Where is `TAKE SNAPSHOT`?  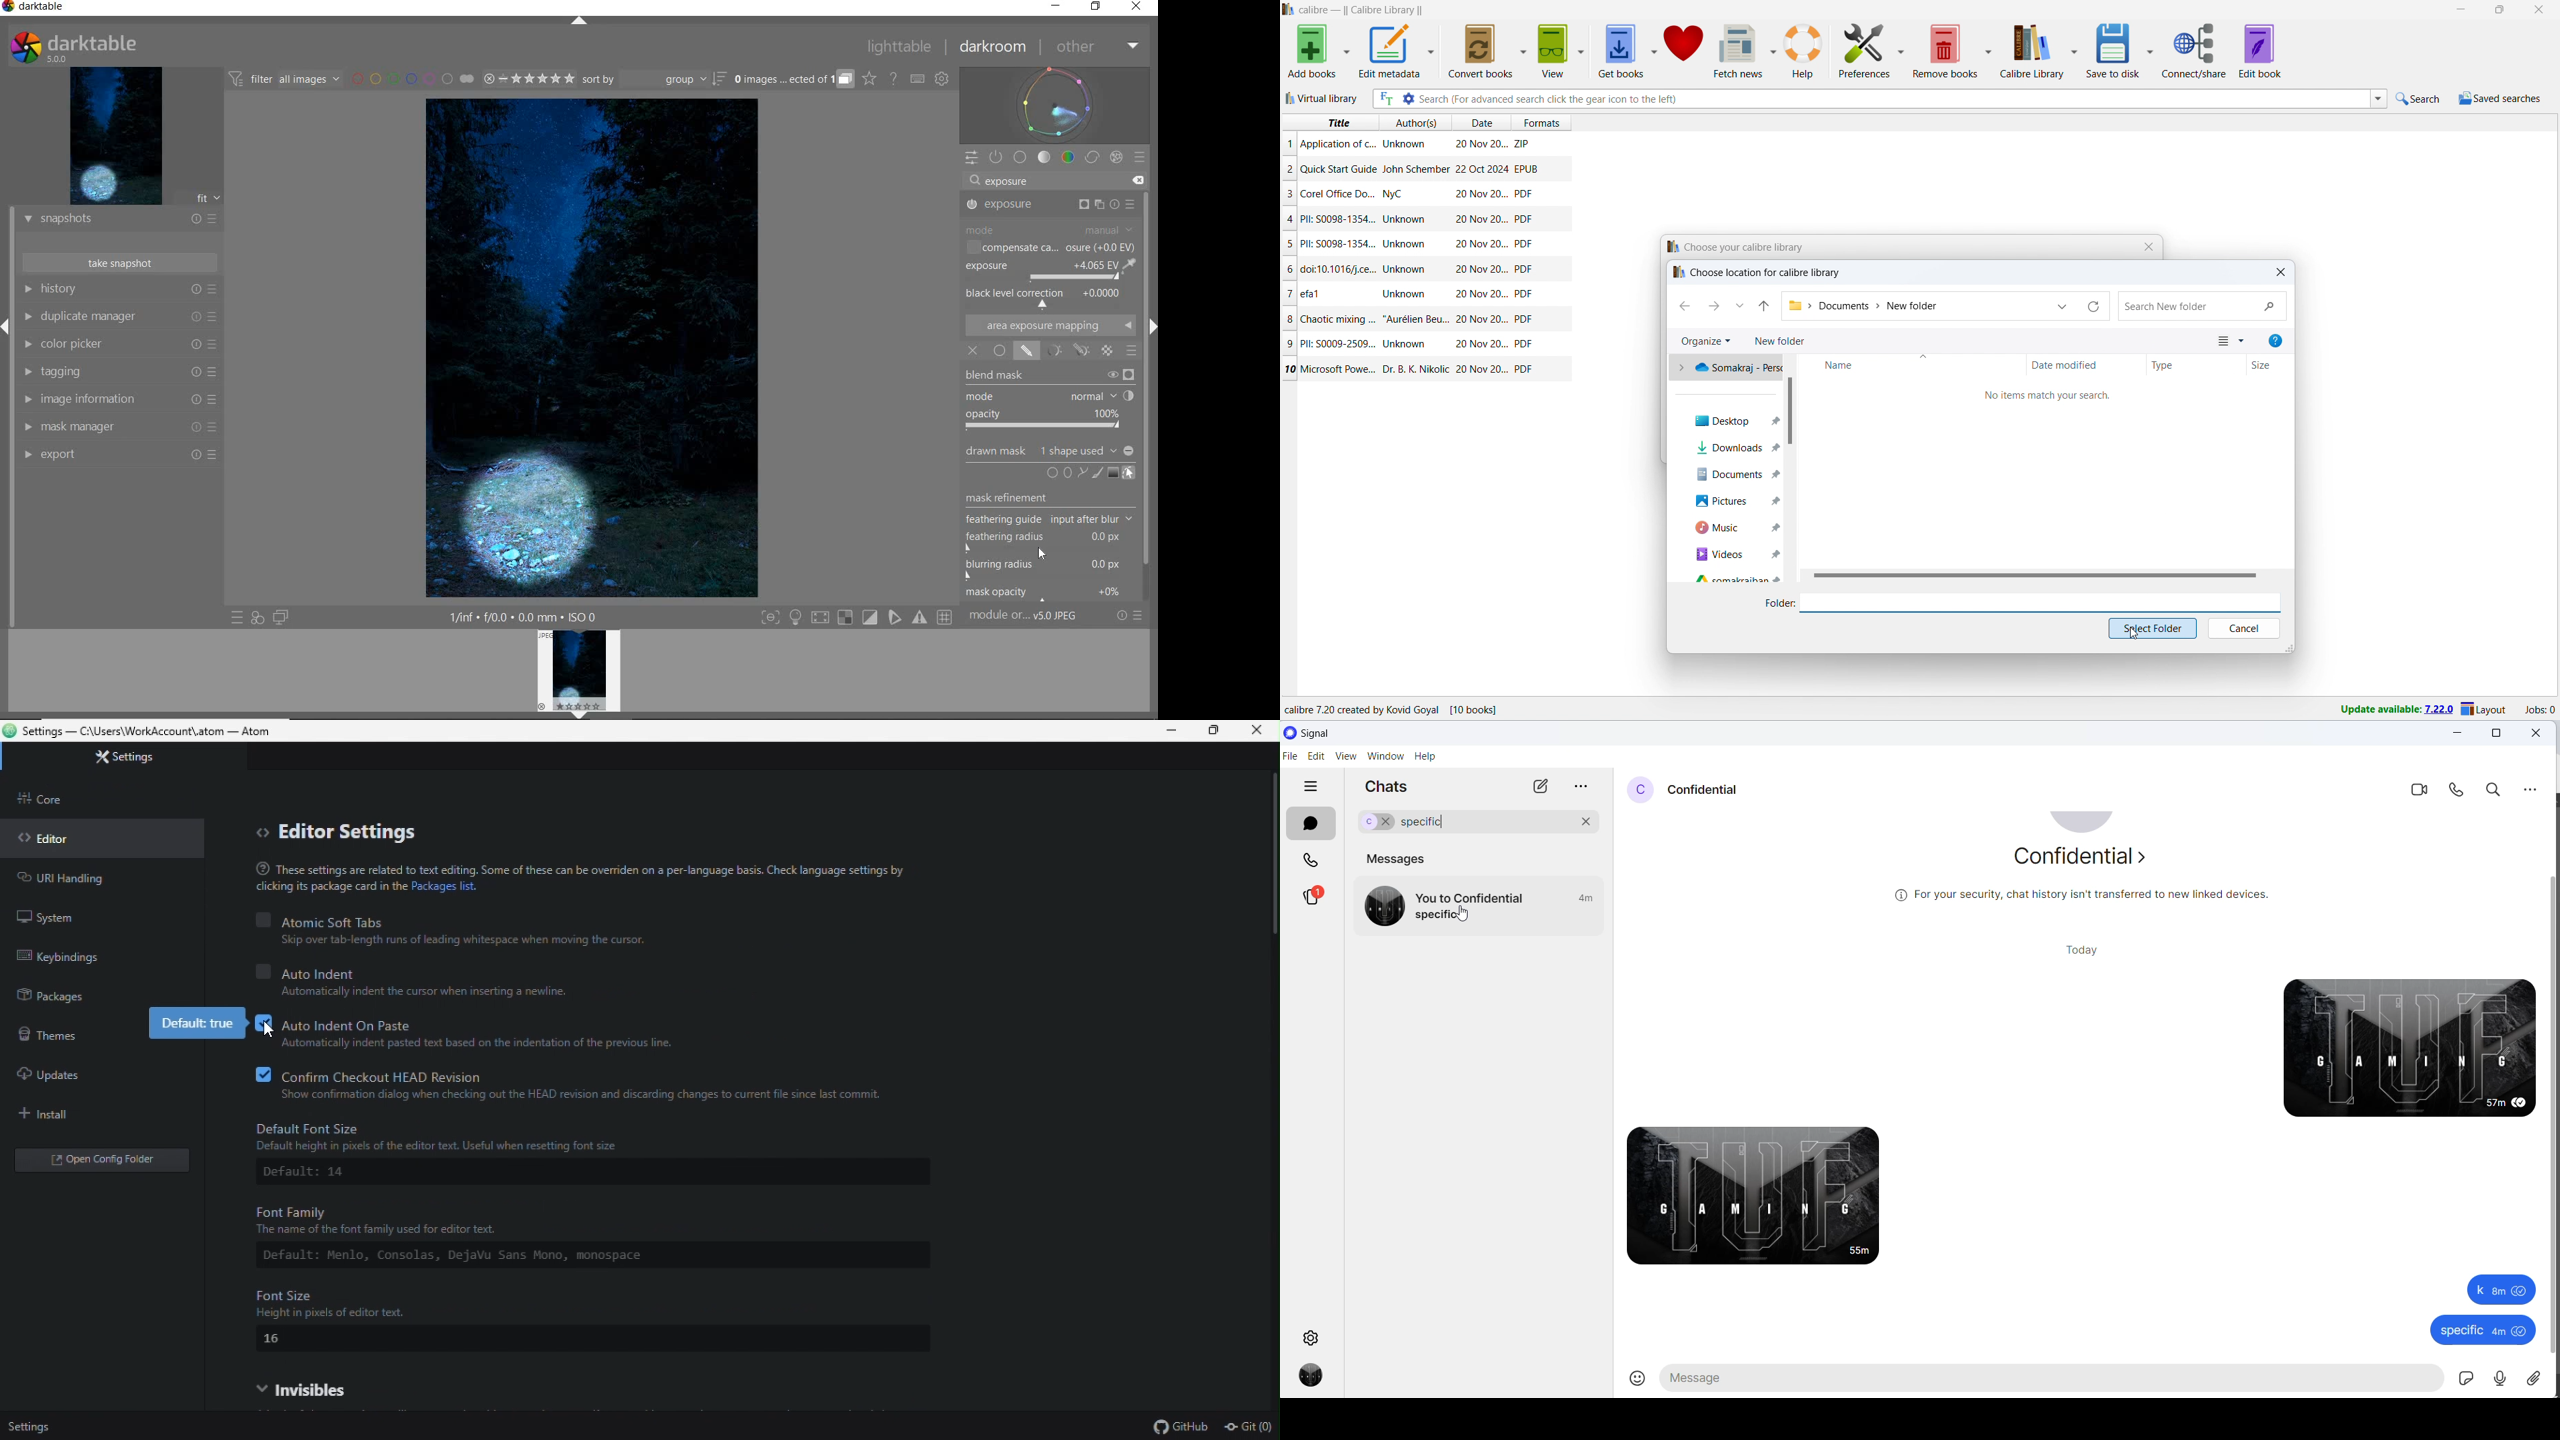
TAKE SNAPSHOT is located at coordinates (121, 264).